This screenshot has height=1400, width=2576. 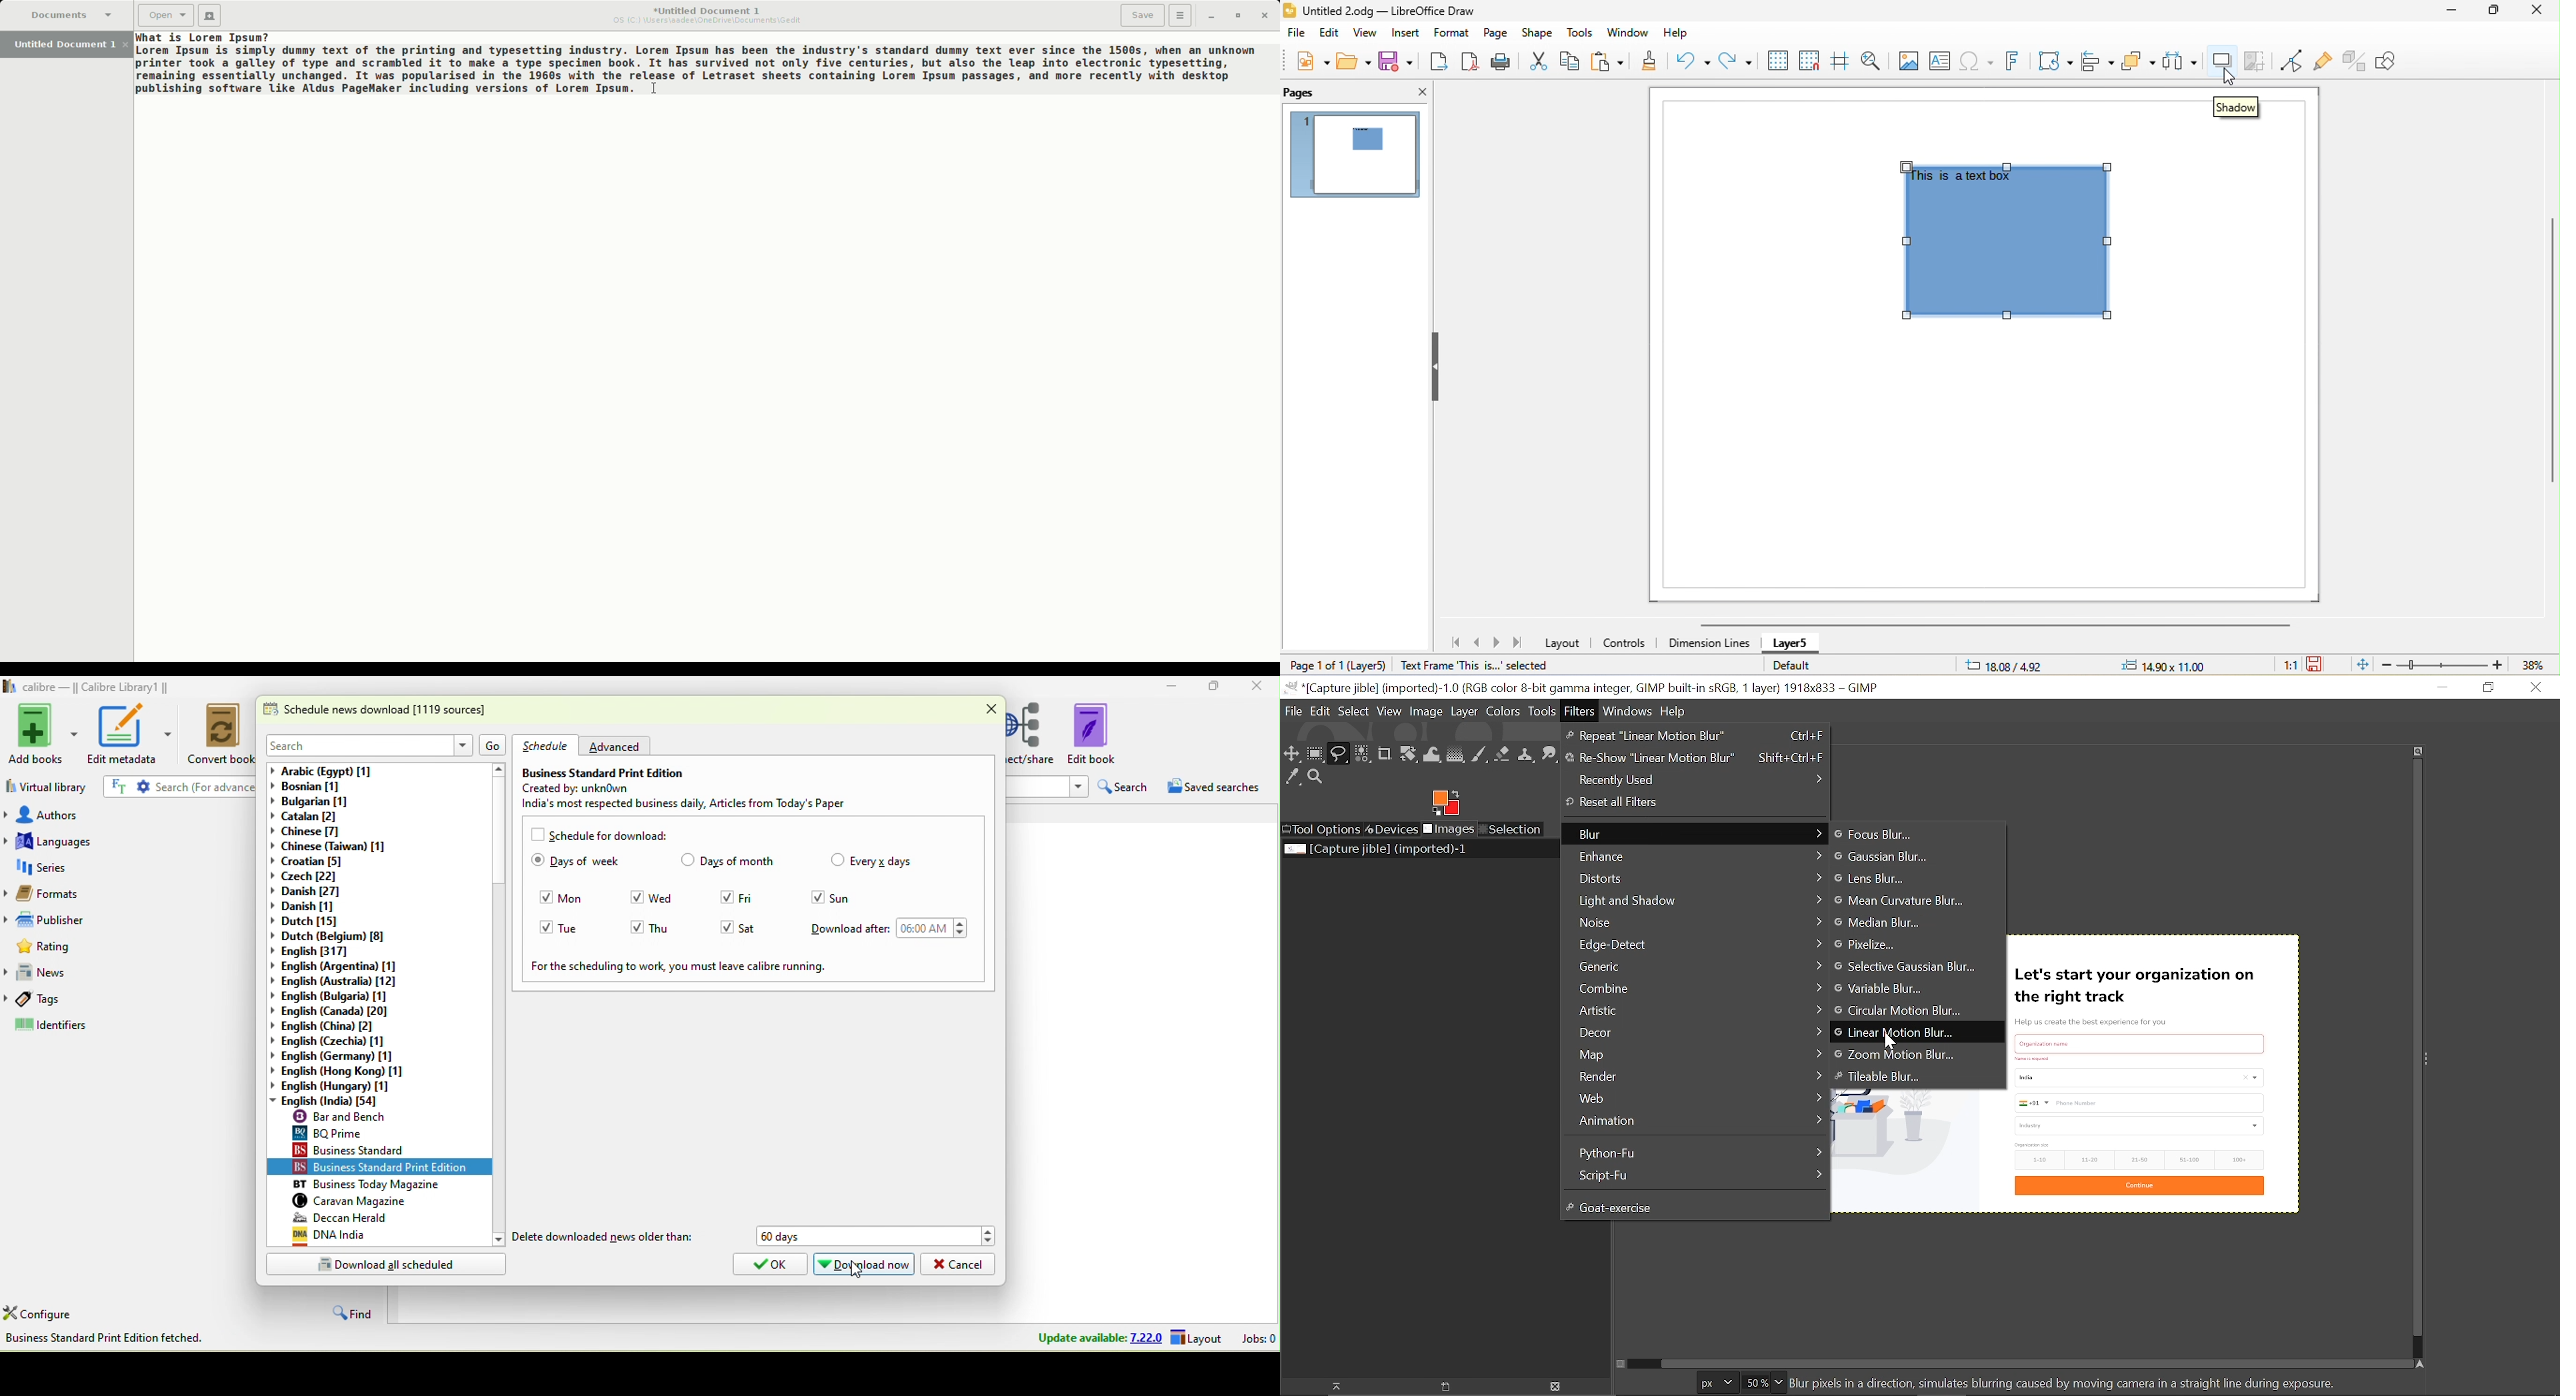 I want to click on english (india)[54], so click(x=339, y=1101).